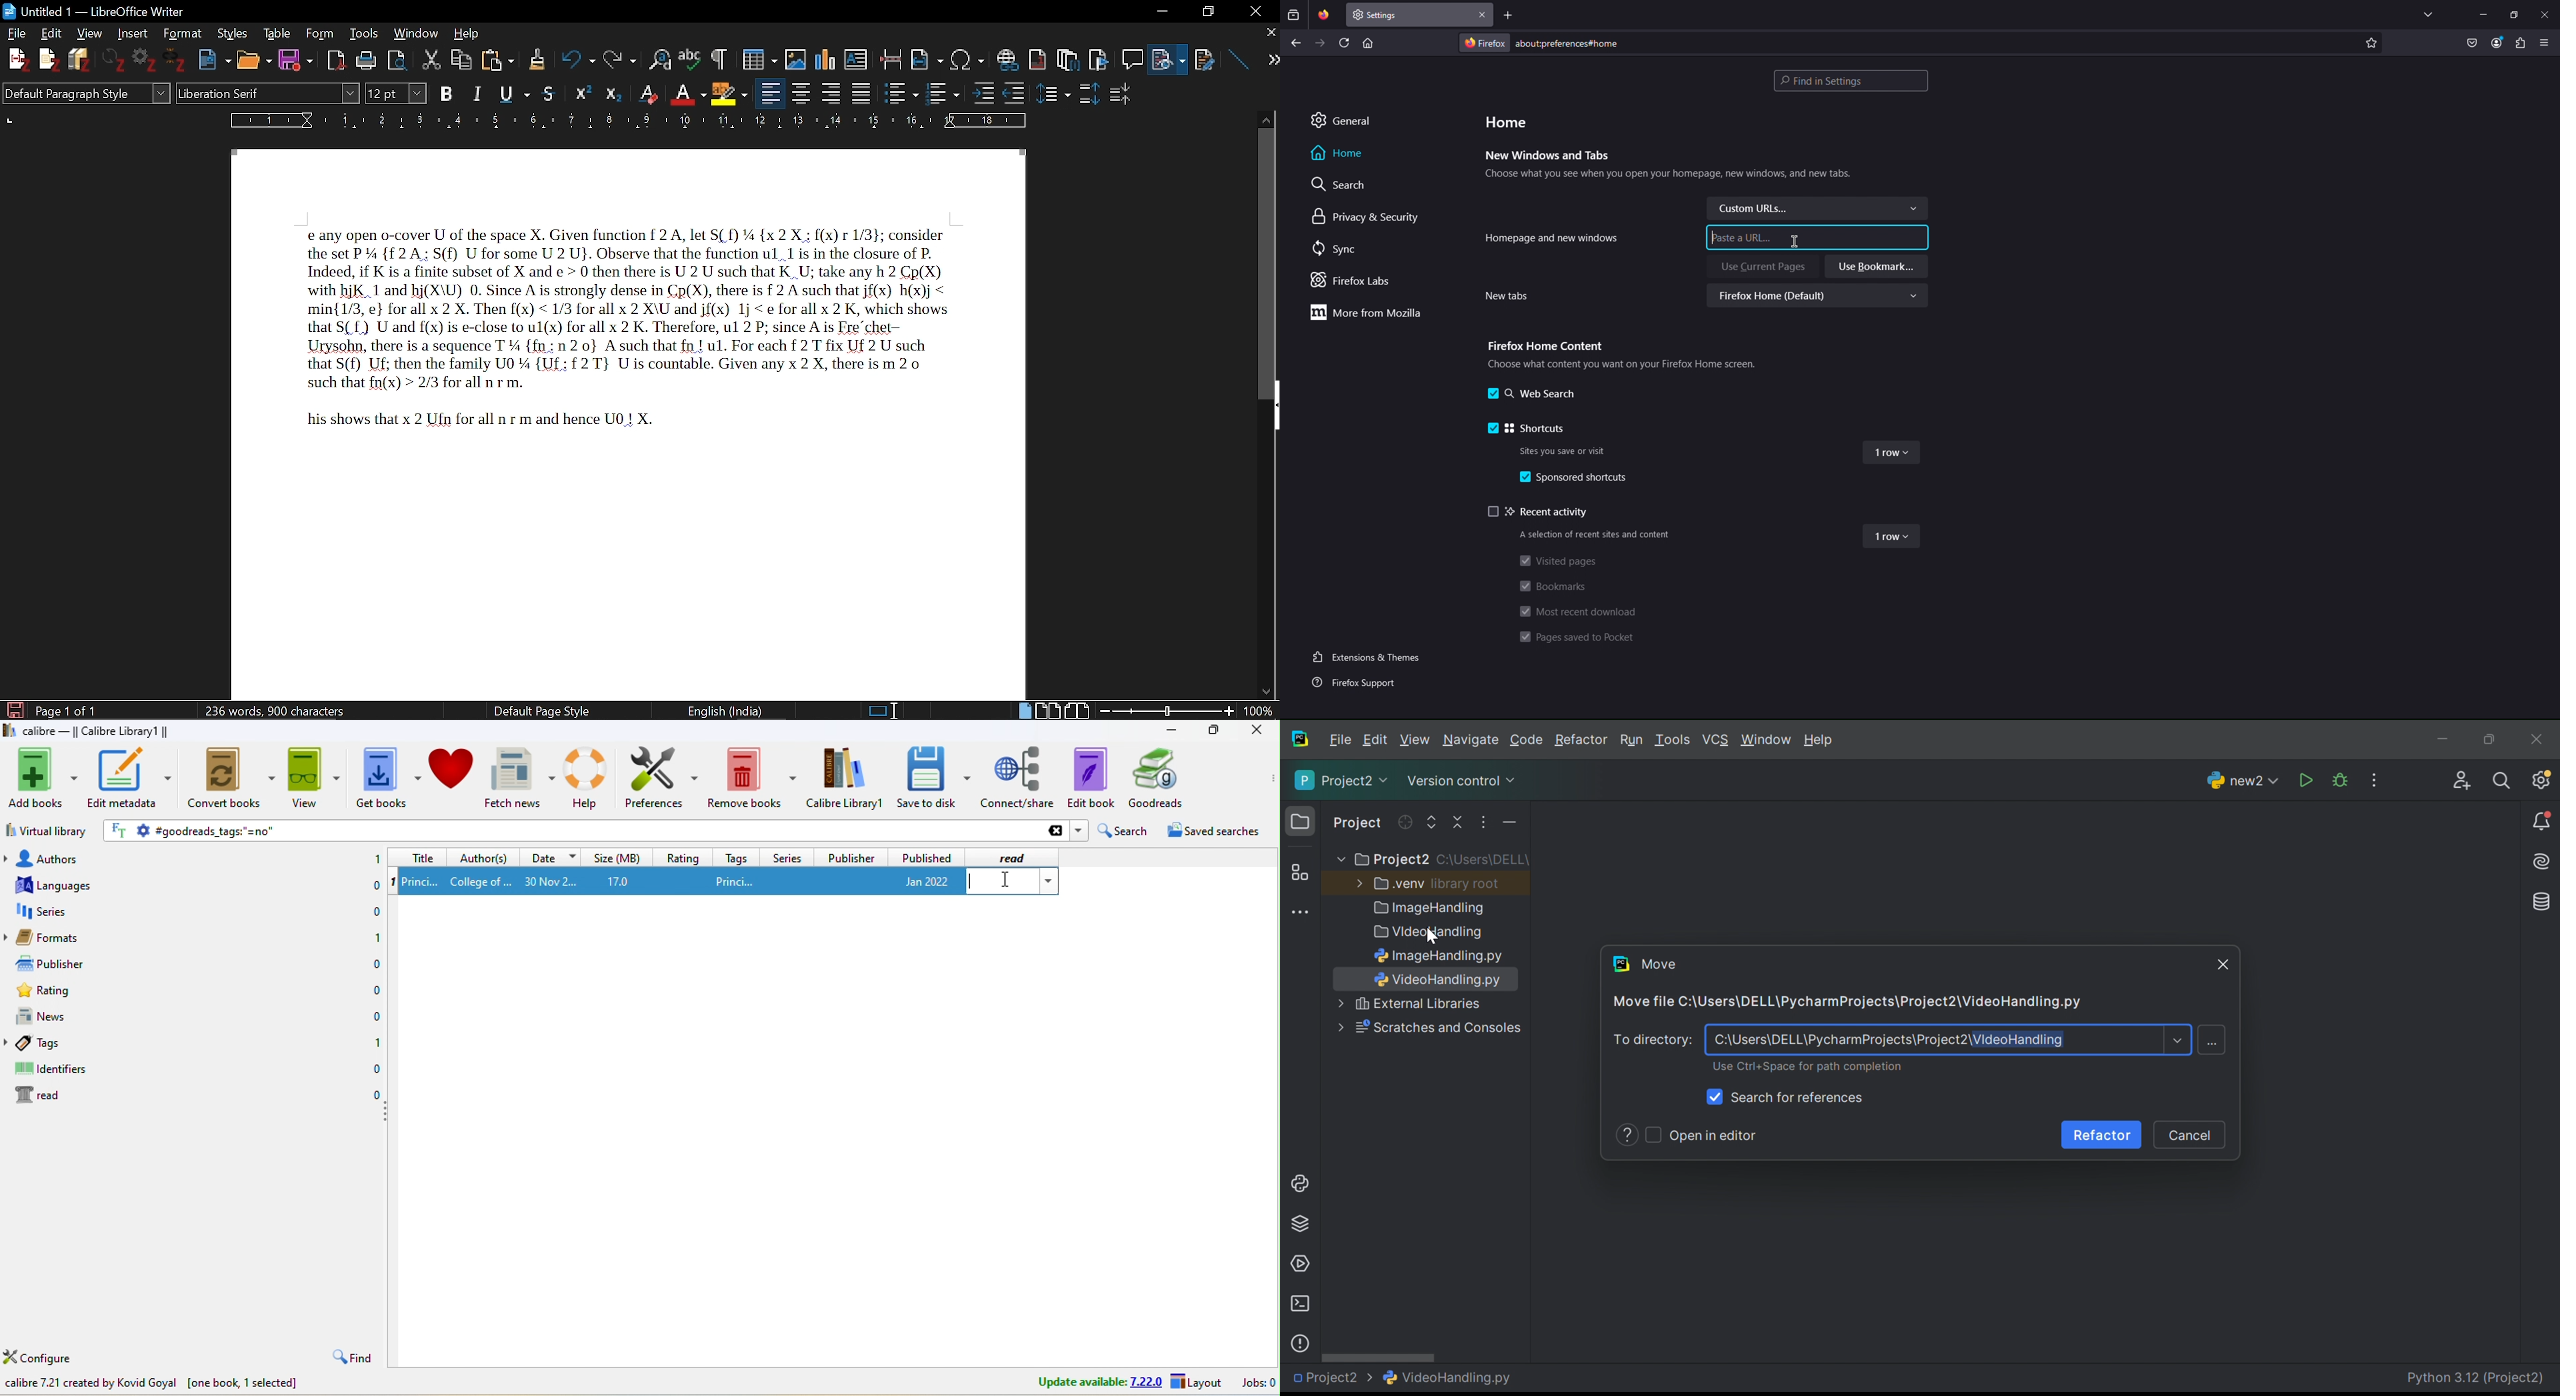  What do you see at coordinates (294, 61) in the screenshot?
I see `Save` at bounding box center [294, 61].